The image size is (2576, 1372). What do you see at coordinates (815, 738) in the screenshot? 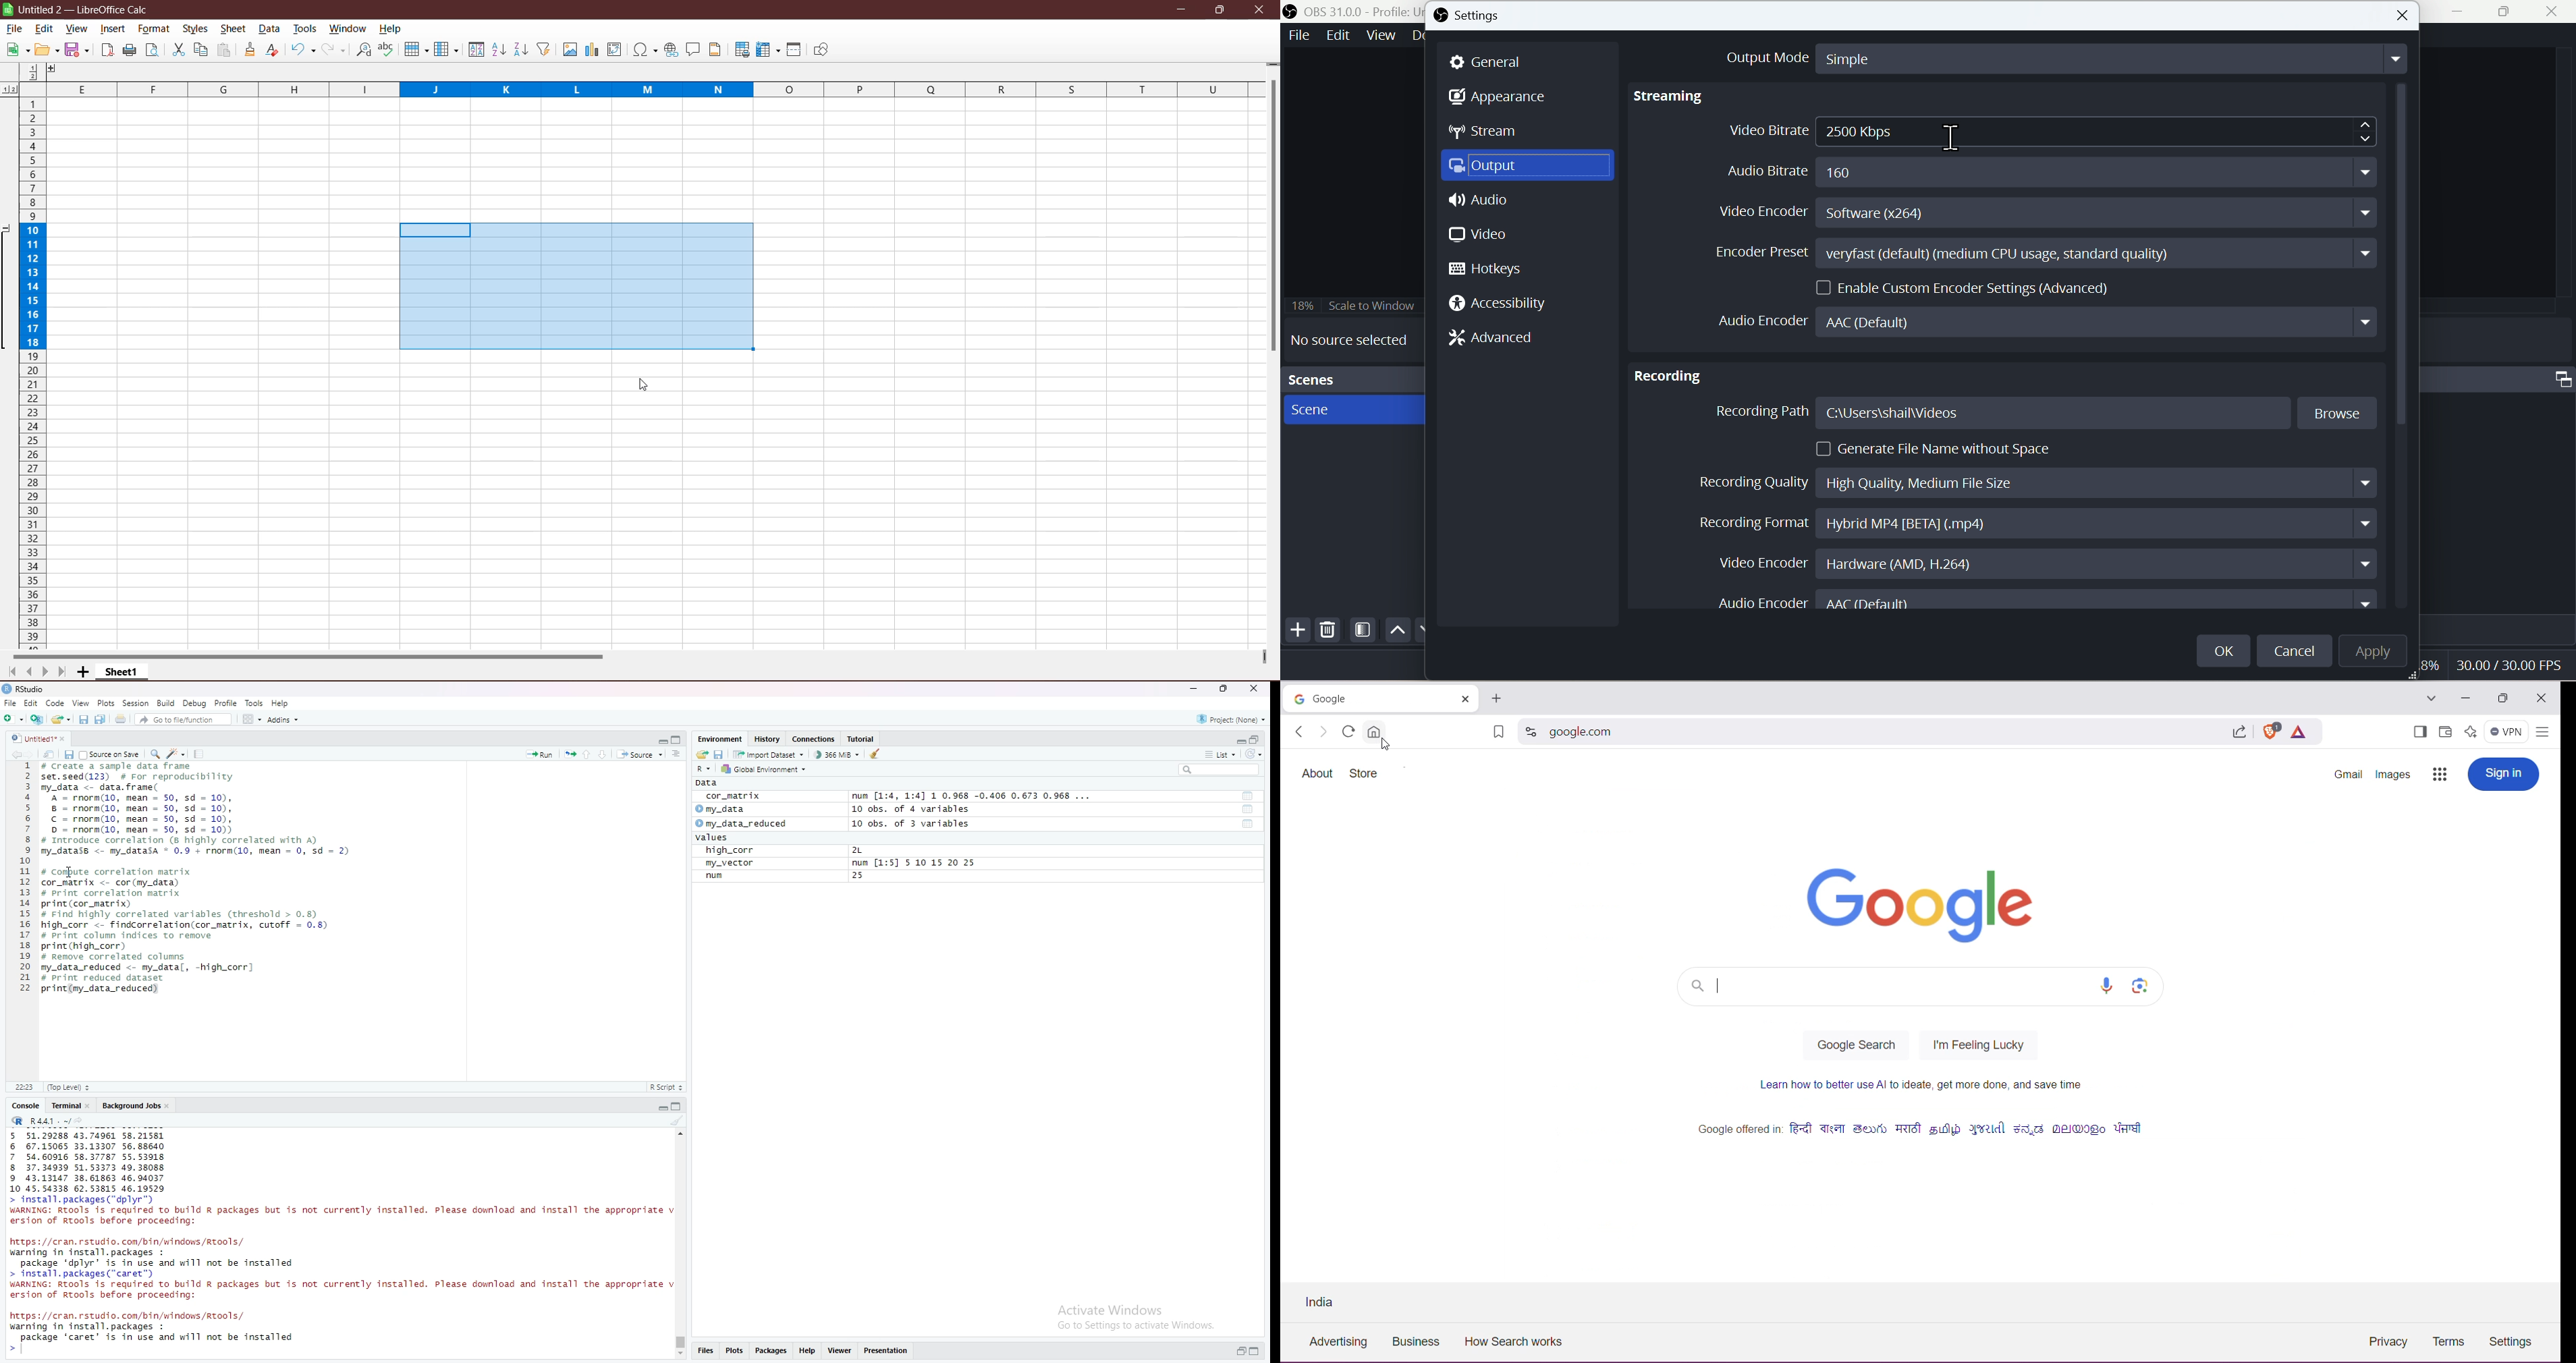
I see `Connections ` at bounding box center [815, 738].